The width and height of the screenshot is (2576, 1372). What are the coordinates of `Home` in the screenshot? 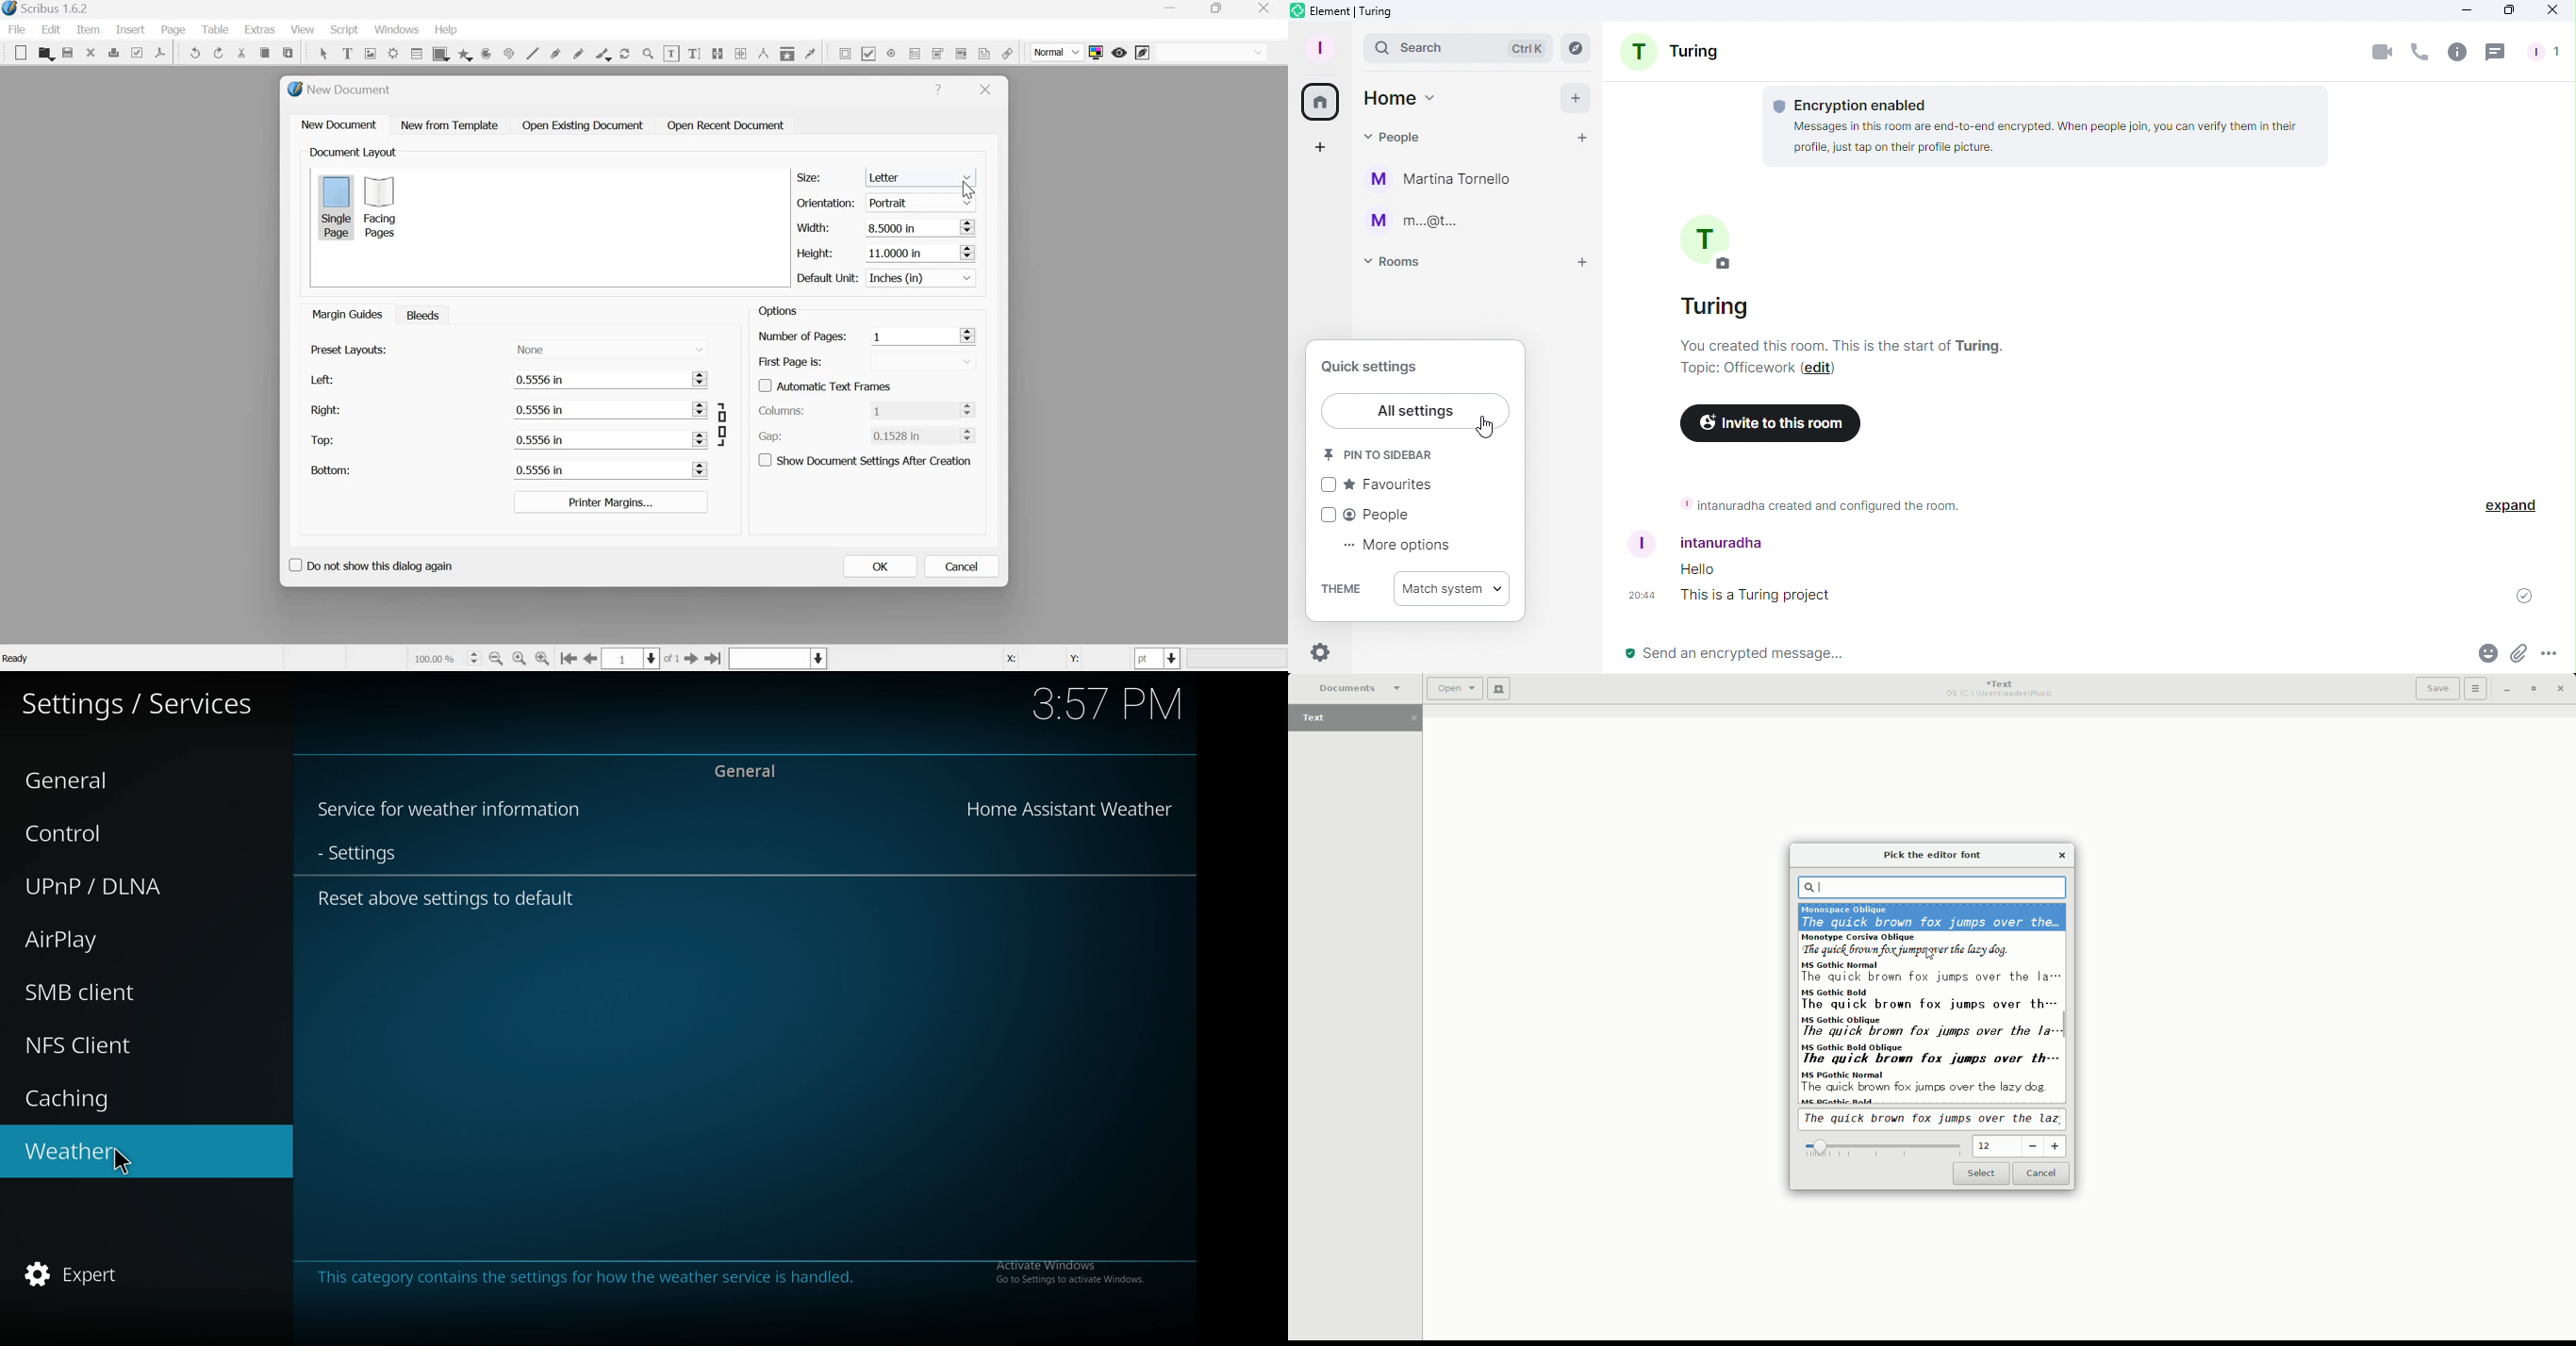 It's located at (1399, 97).